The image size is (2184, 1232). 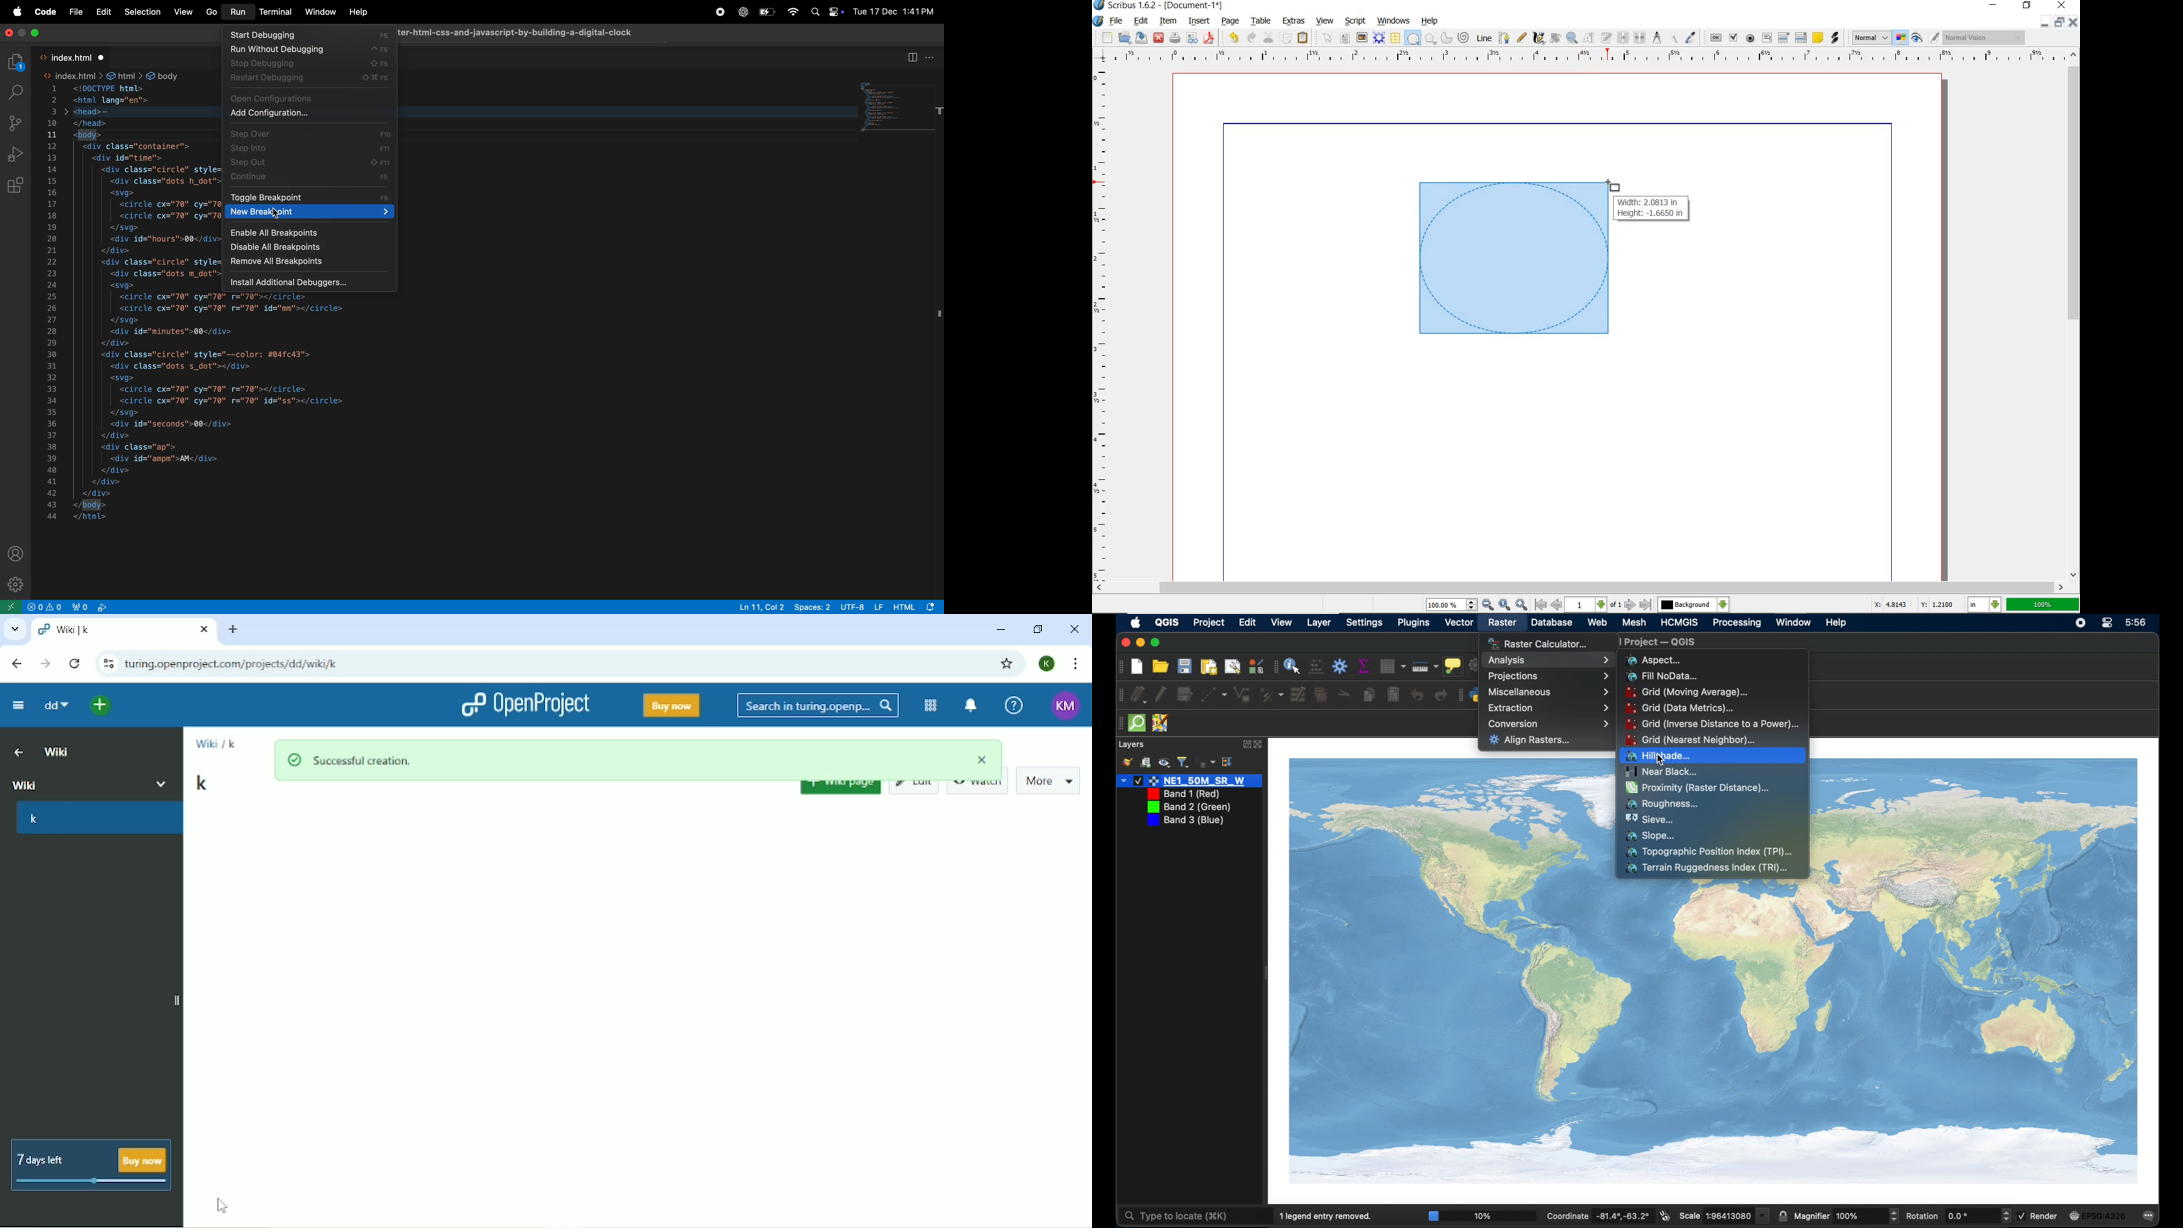 What do you see at coordinates (1613, 185) in the screenshot?
I see `shape tool` at bounding box center [1613, 185].